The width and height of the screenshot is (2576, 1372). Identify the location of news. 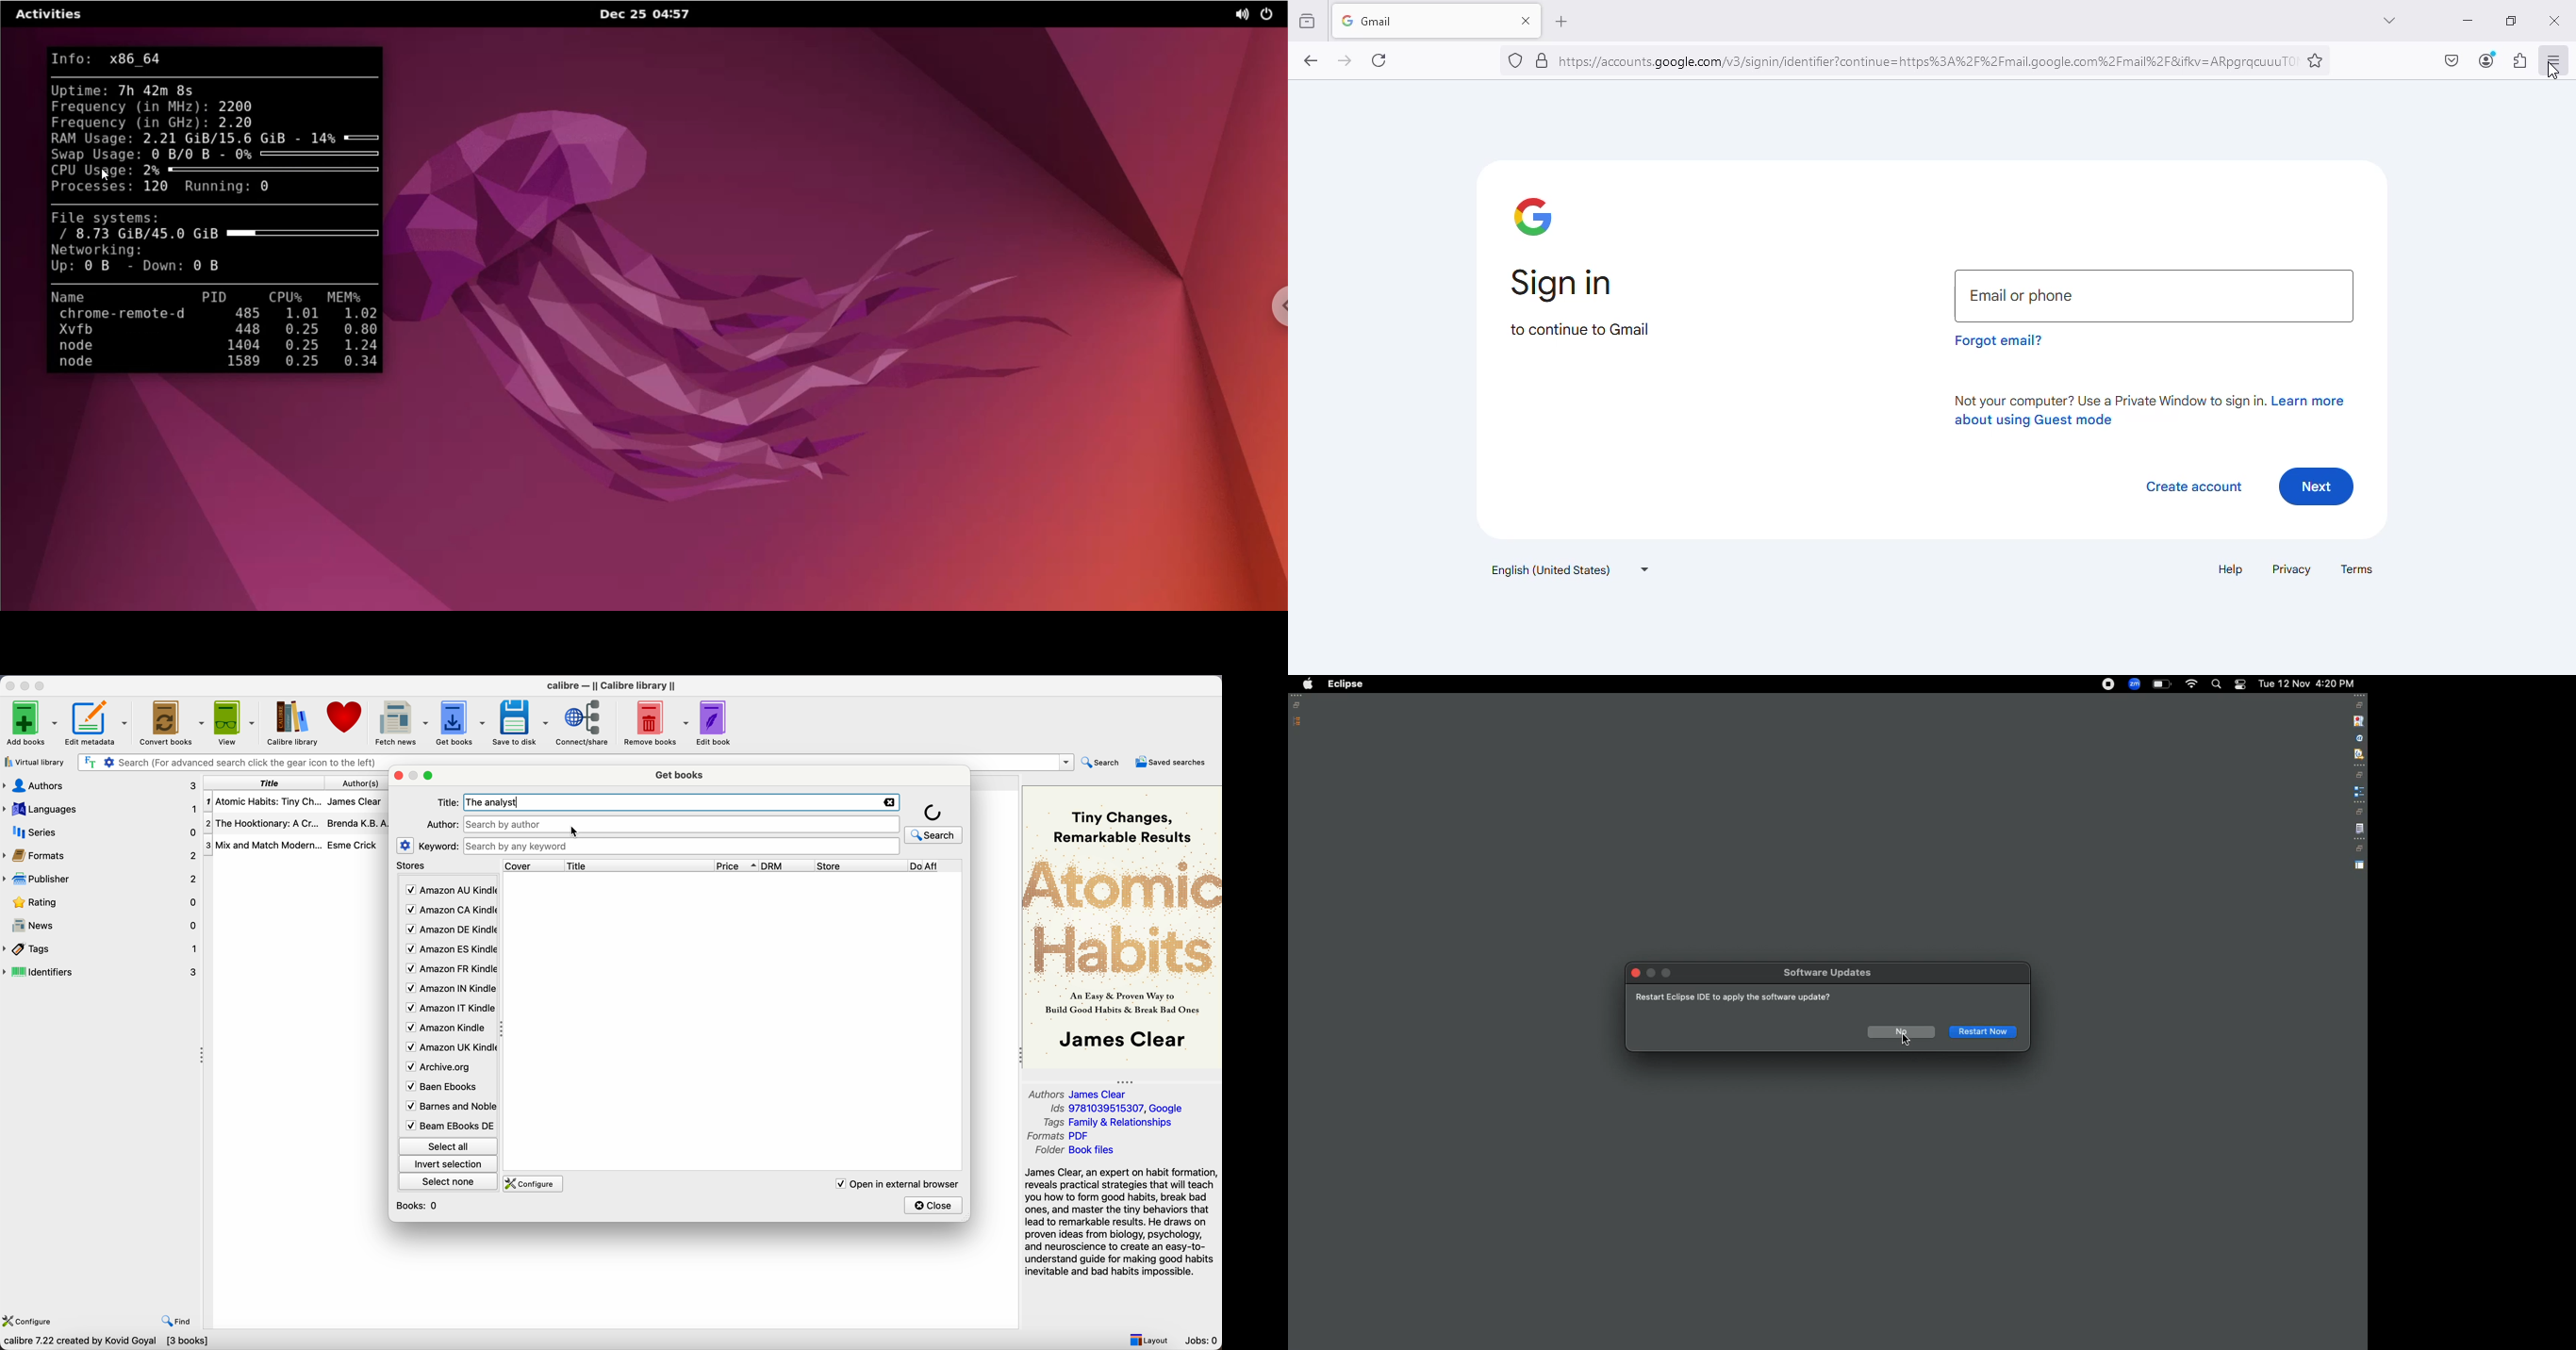
(102, 926).